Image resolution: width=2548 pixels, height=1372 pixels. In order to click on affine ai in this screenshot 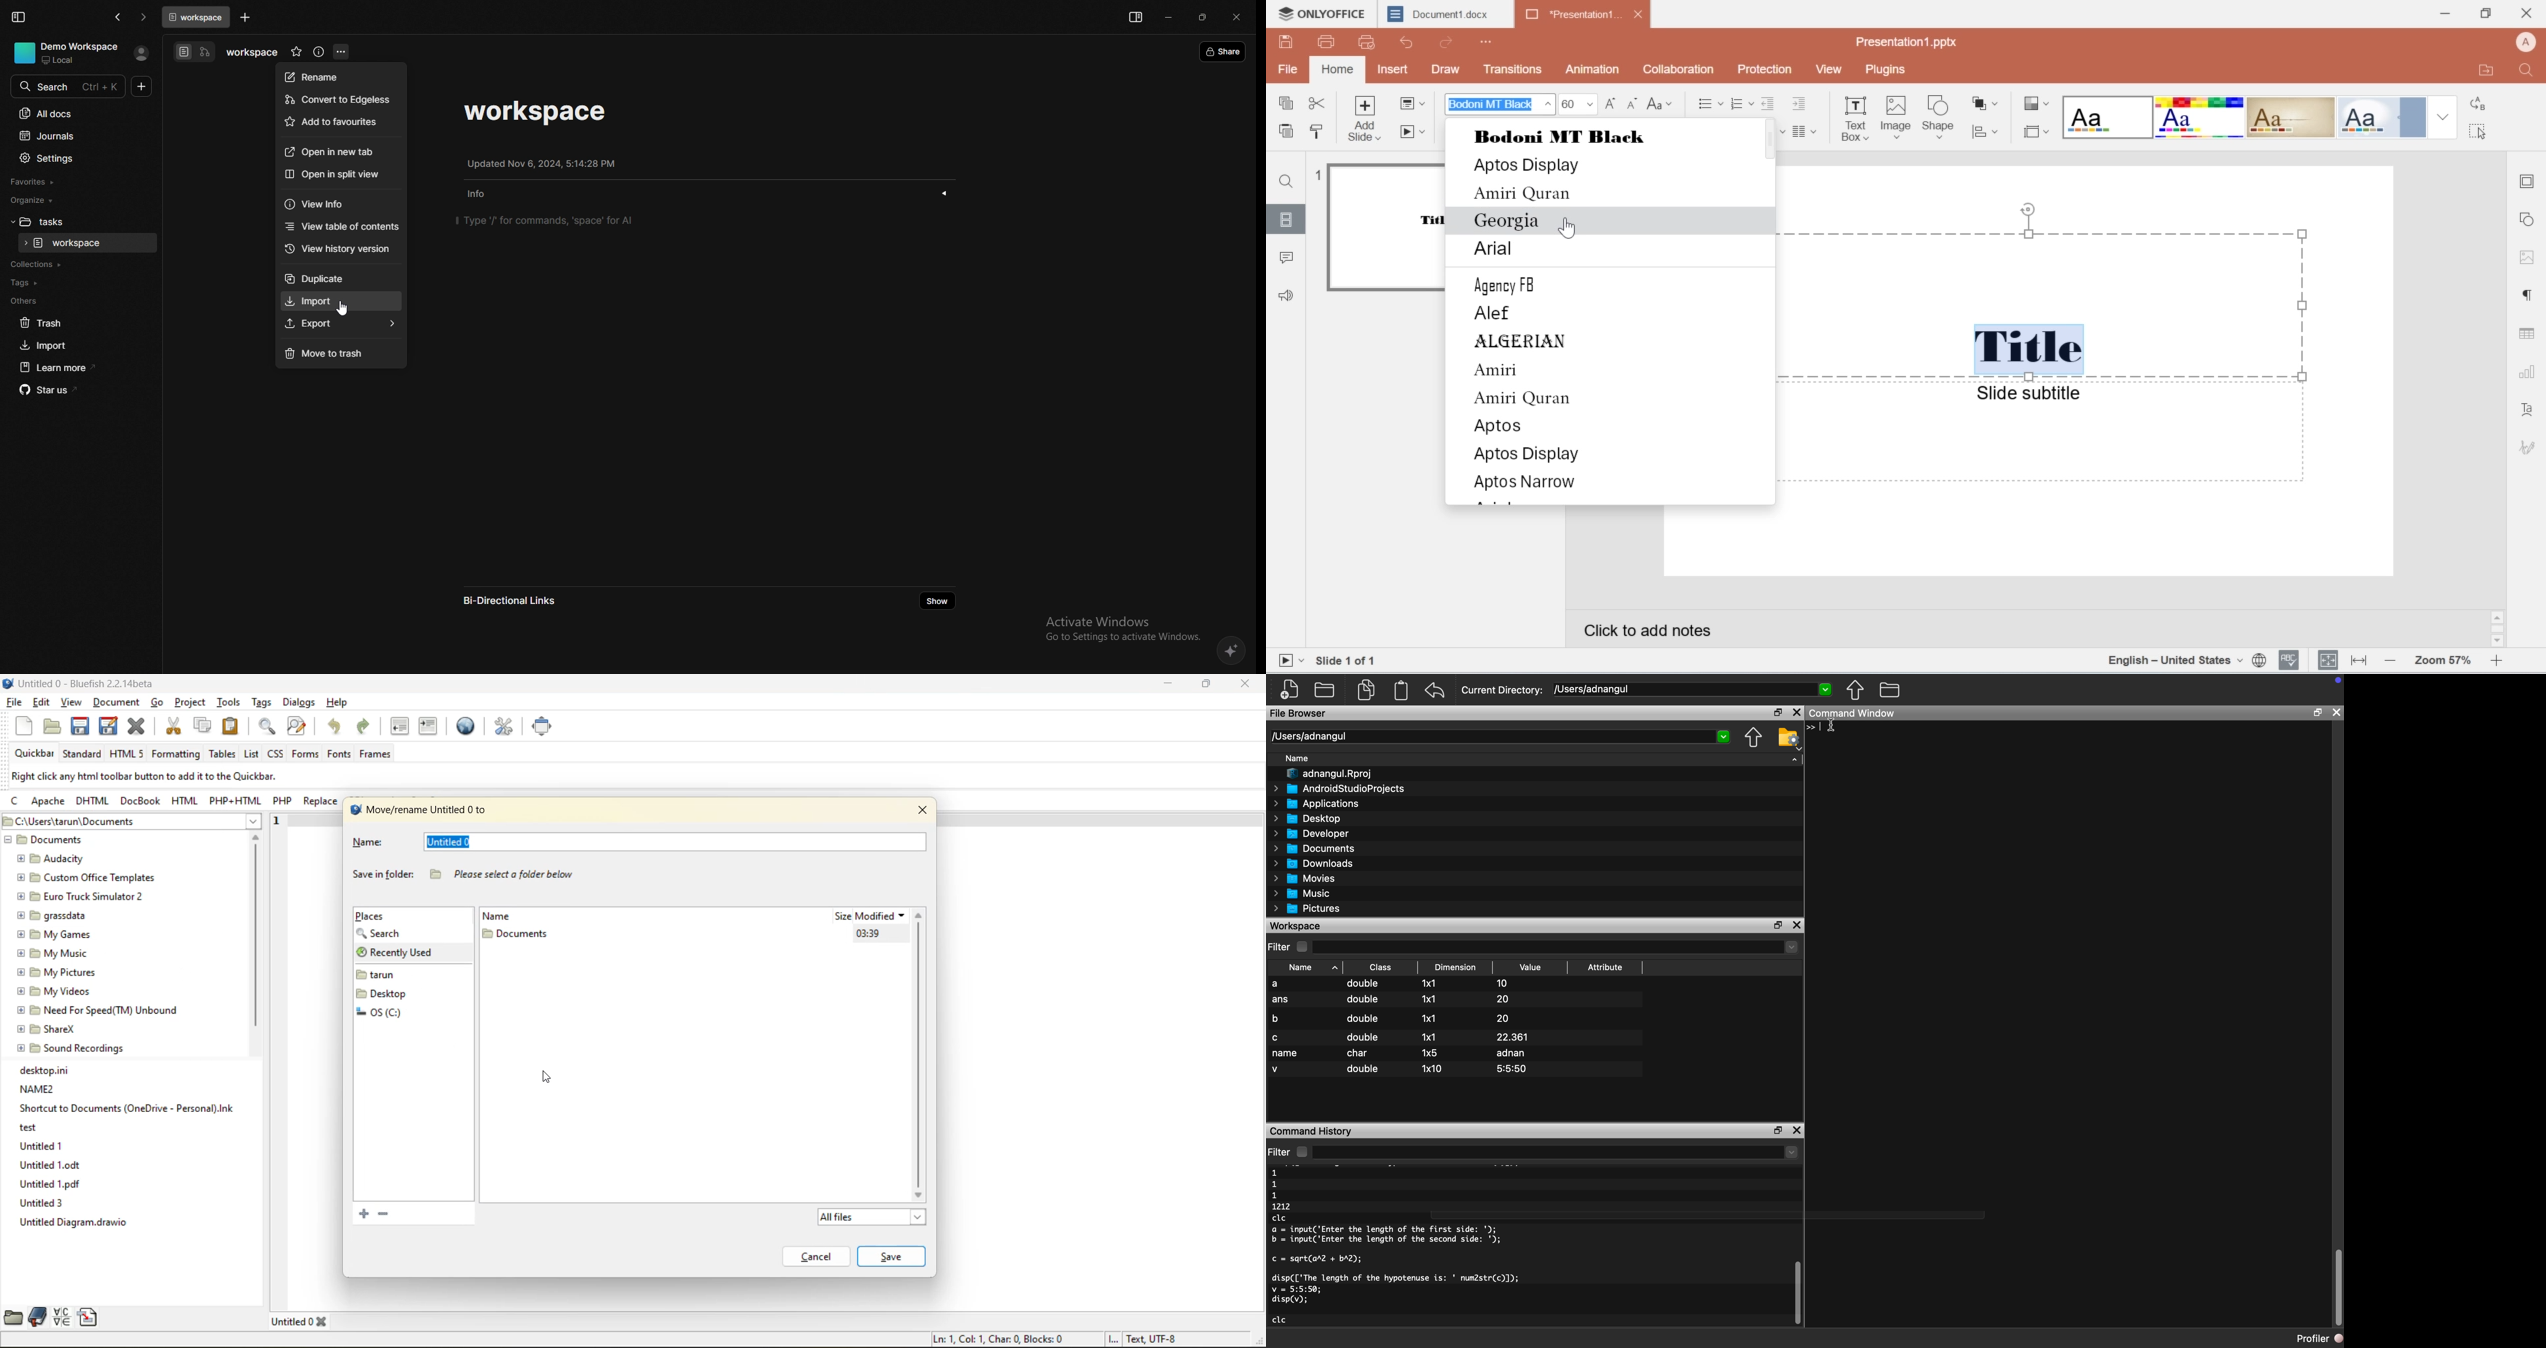, I will do `click(1232, 652)`.